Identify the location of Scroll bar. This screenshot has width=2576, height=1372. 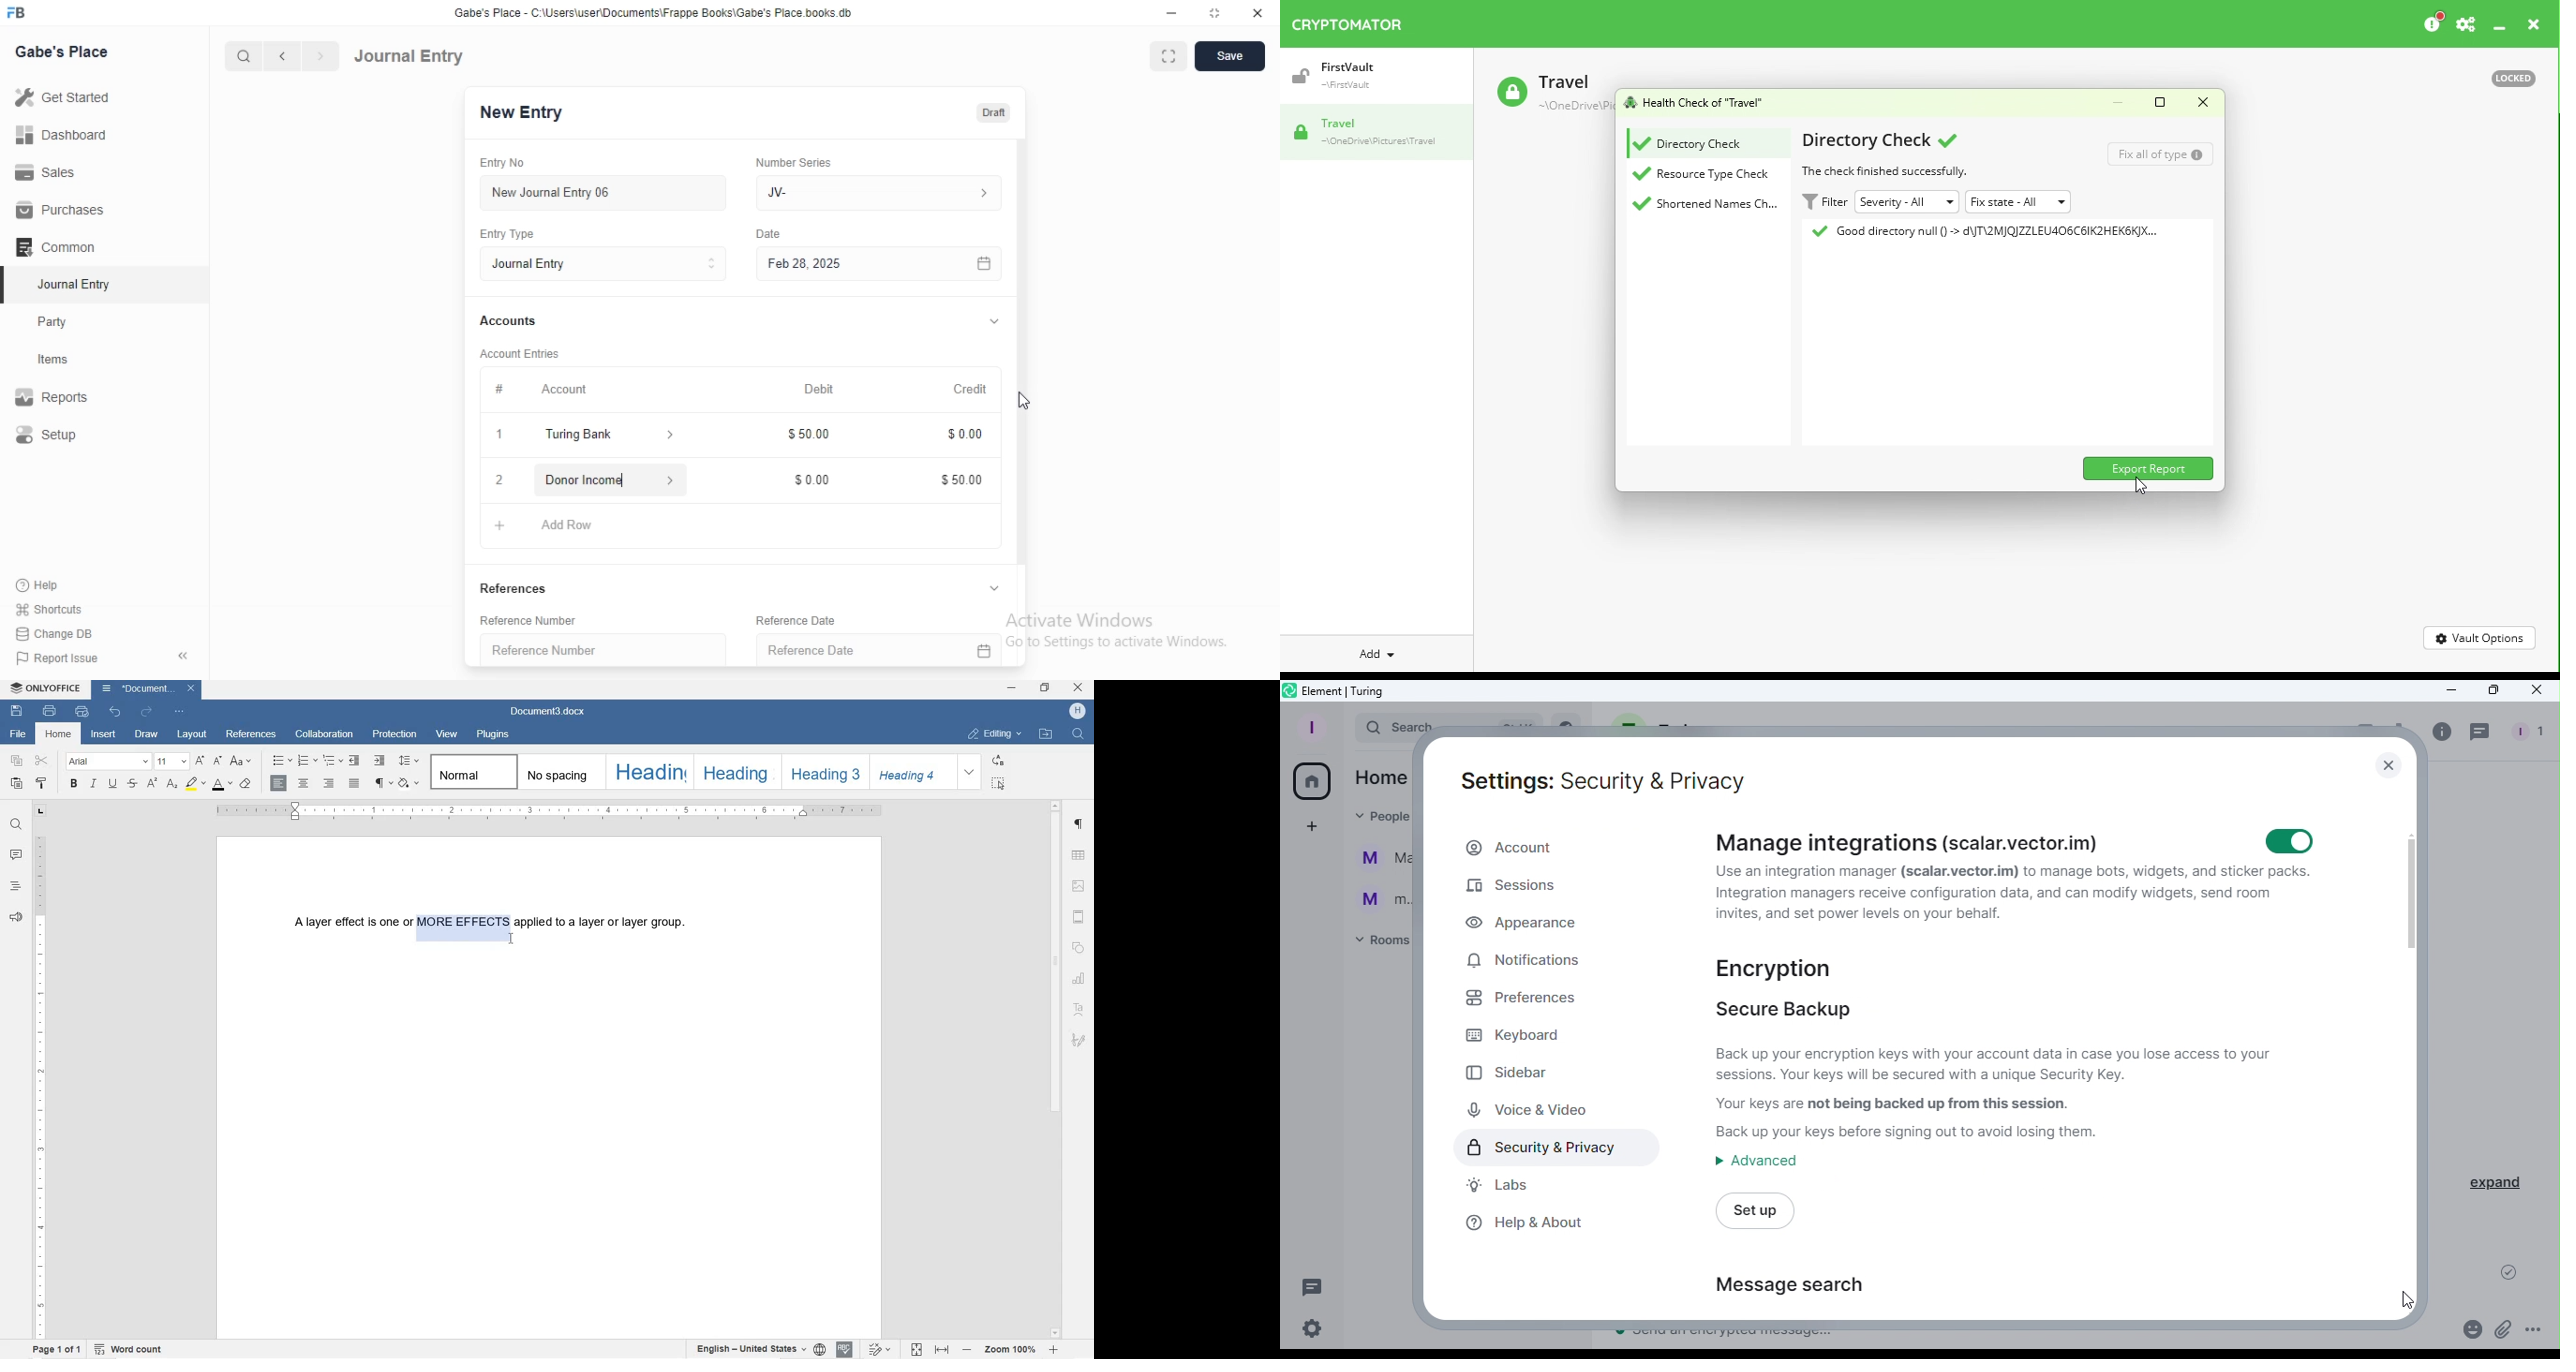
(2412, 1071).